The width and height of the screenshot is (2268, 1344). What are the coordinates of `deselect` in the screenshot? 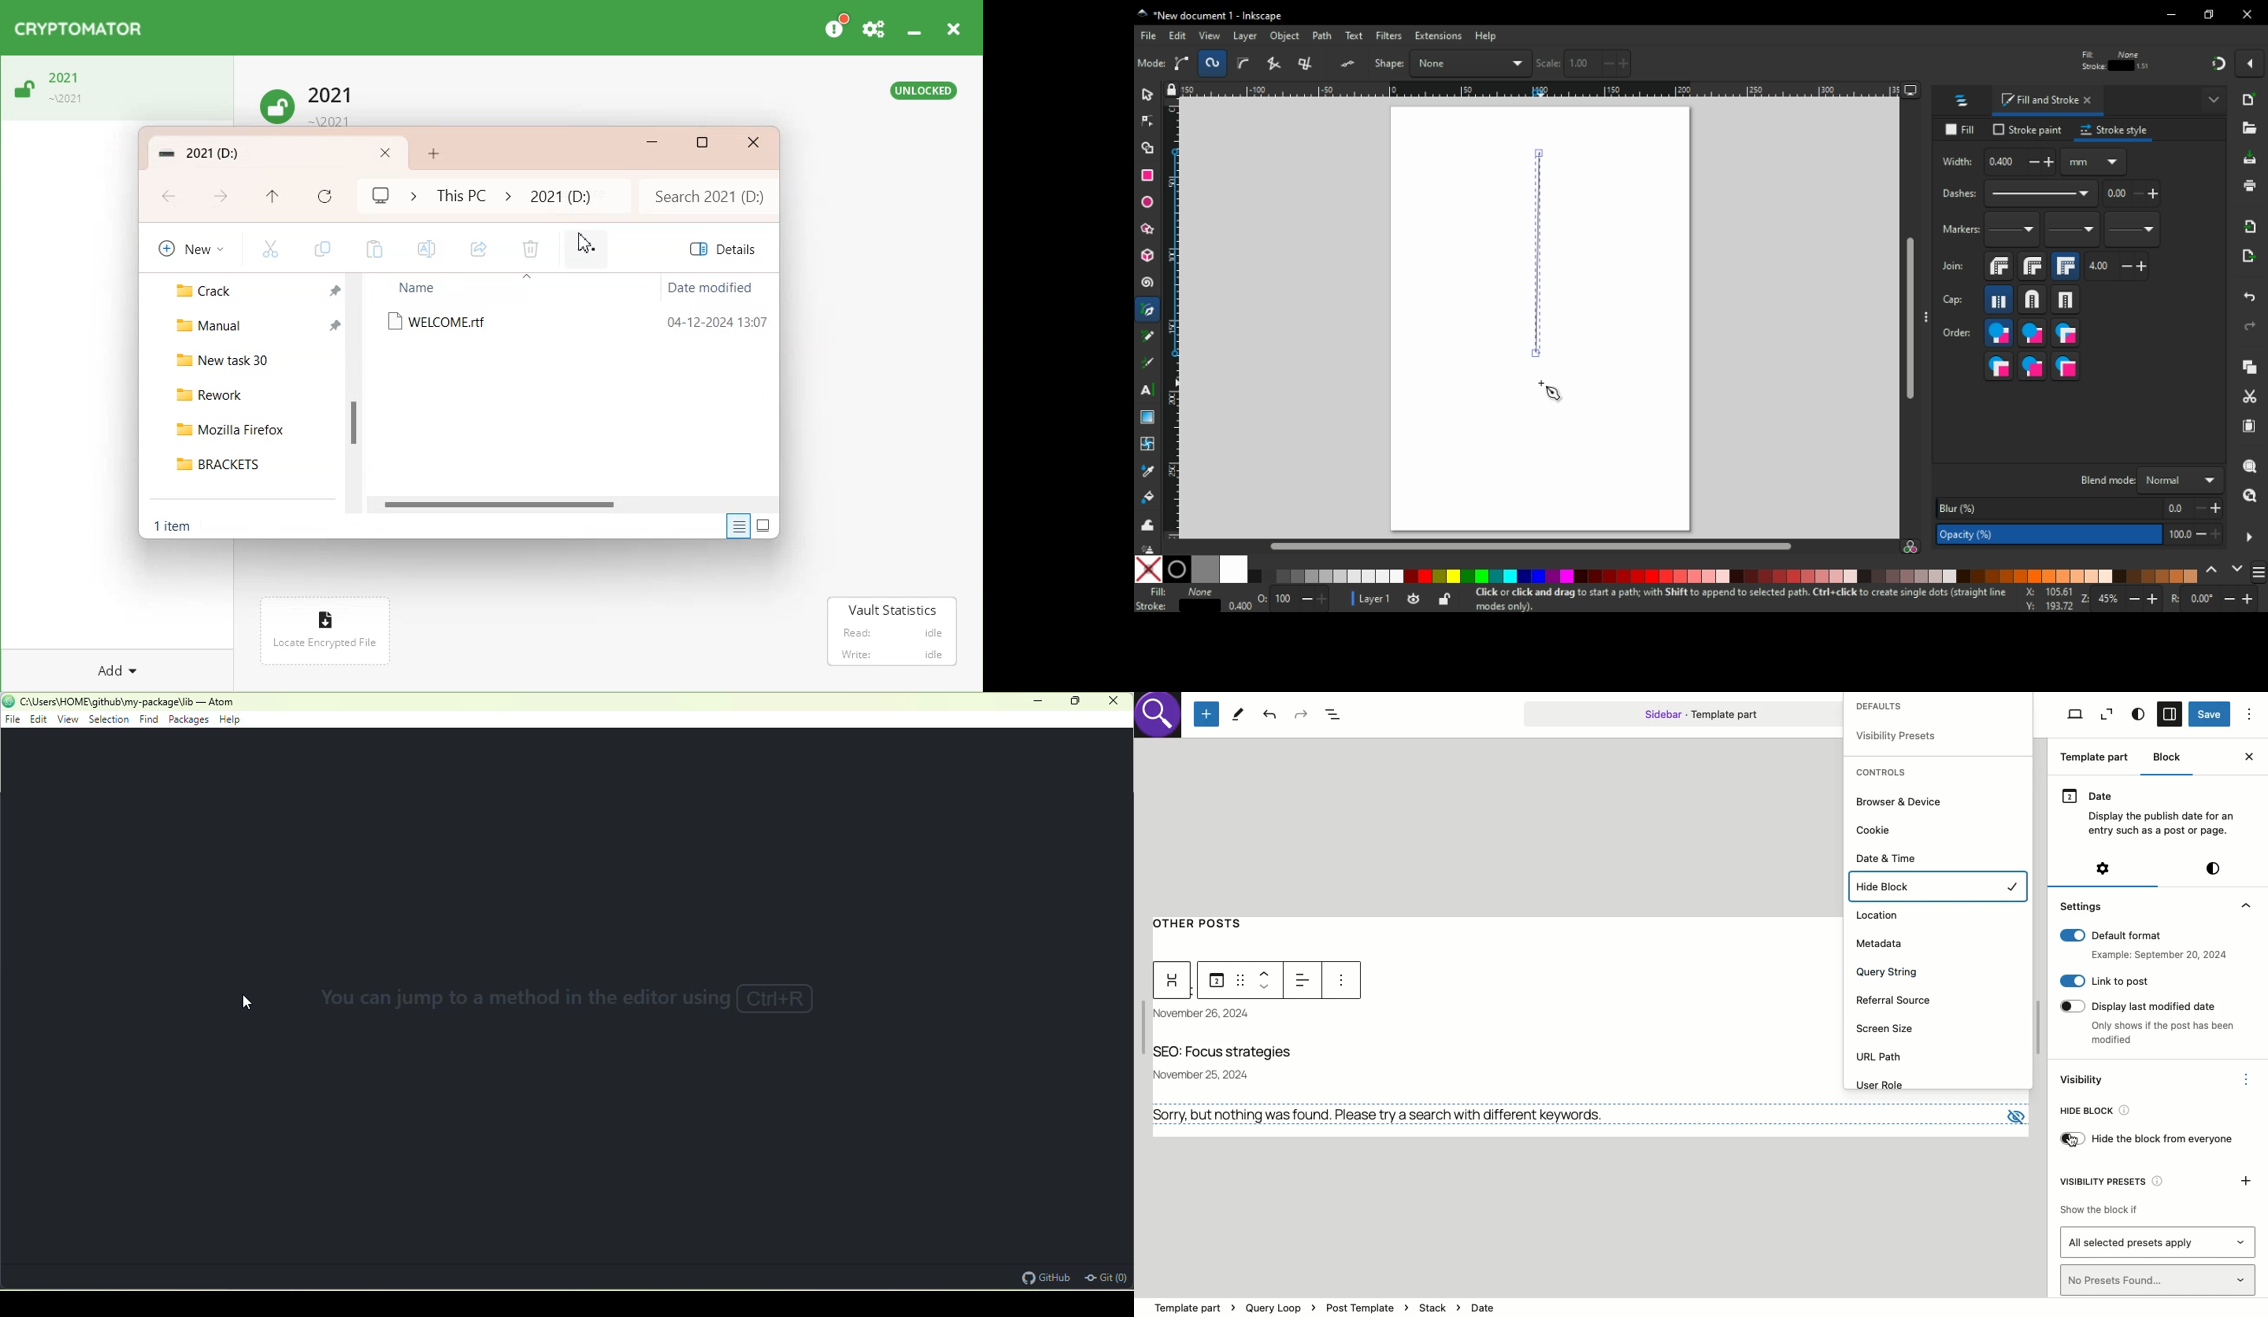 It's located at (1215, 62).